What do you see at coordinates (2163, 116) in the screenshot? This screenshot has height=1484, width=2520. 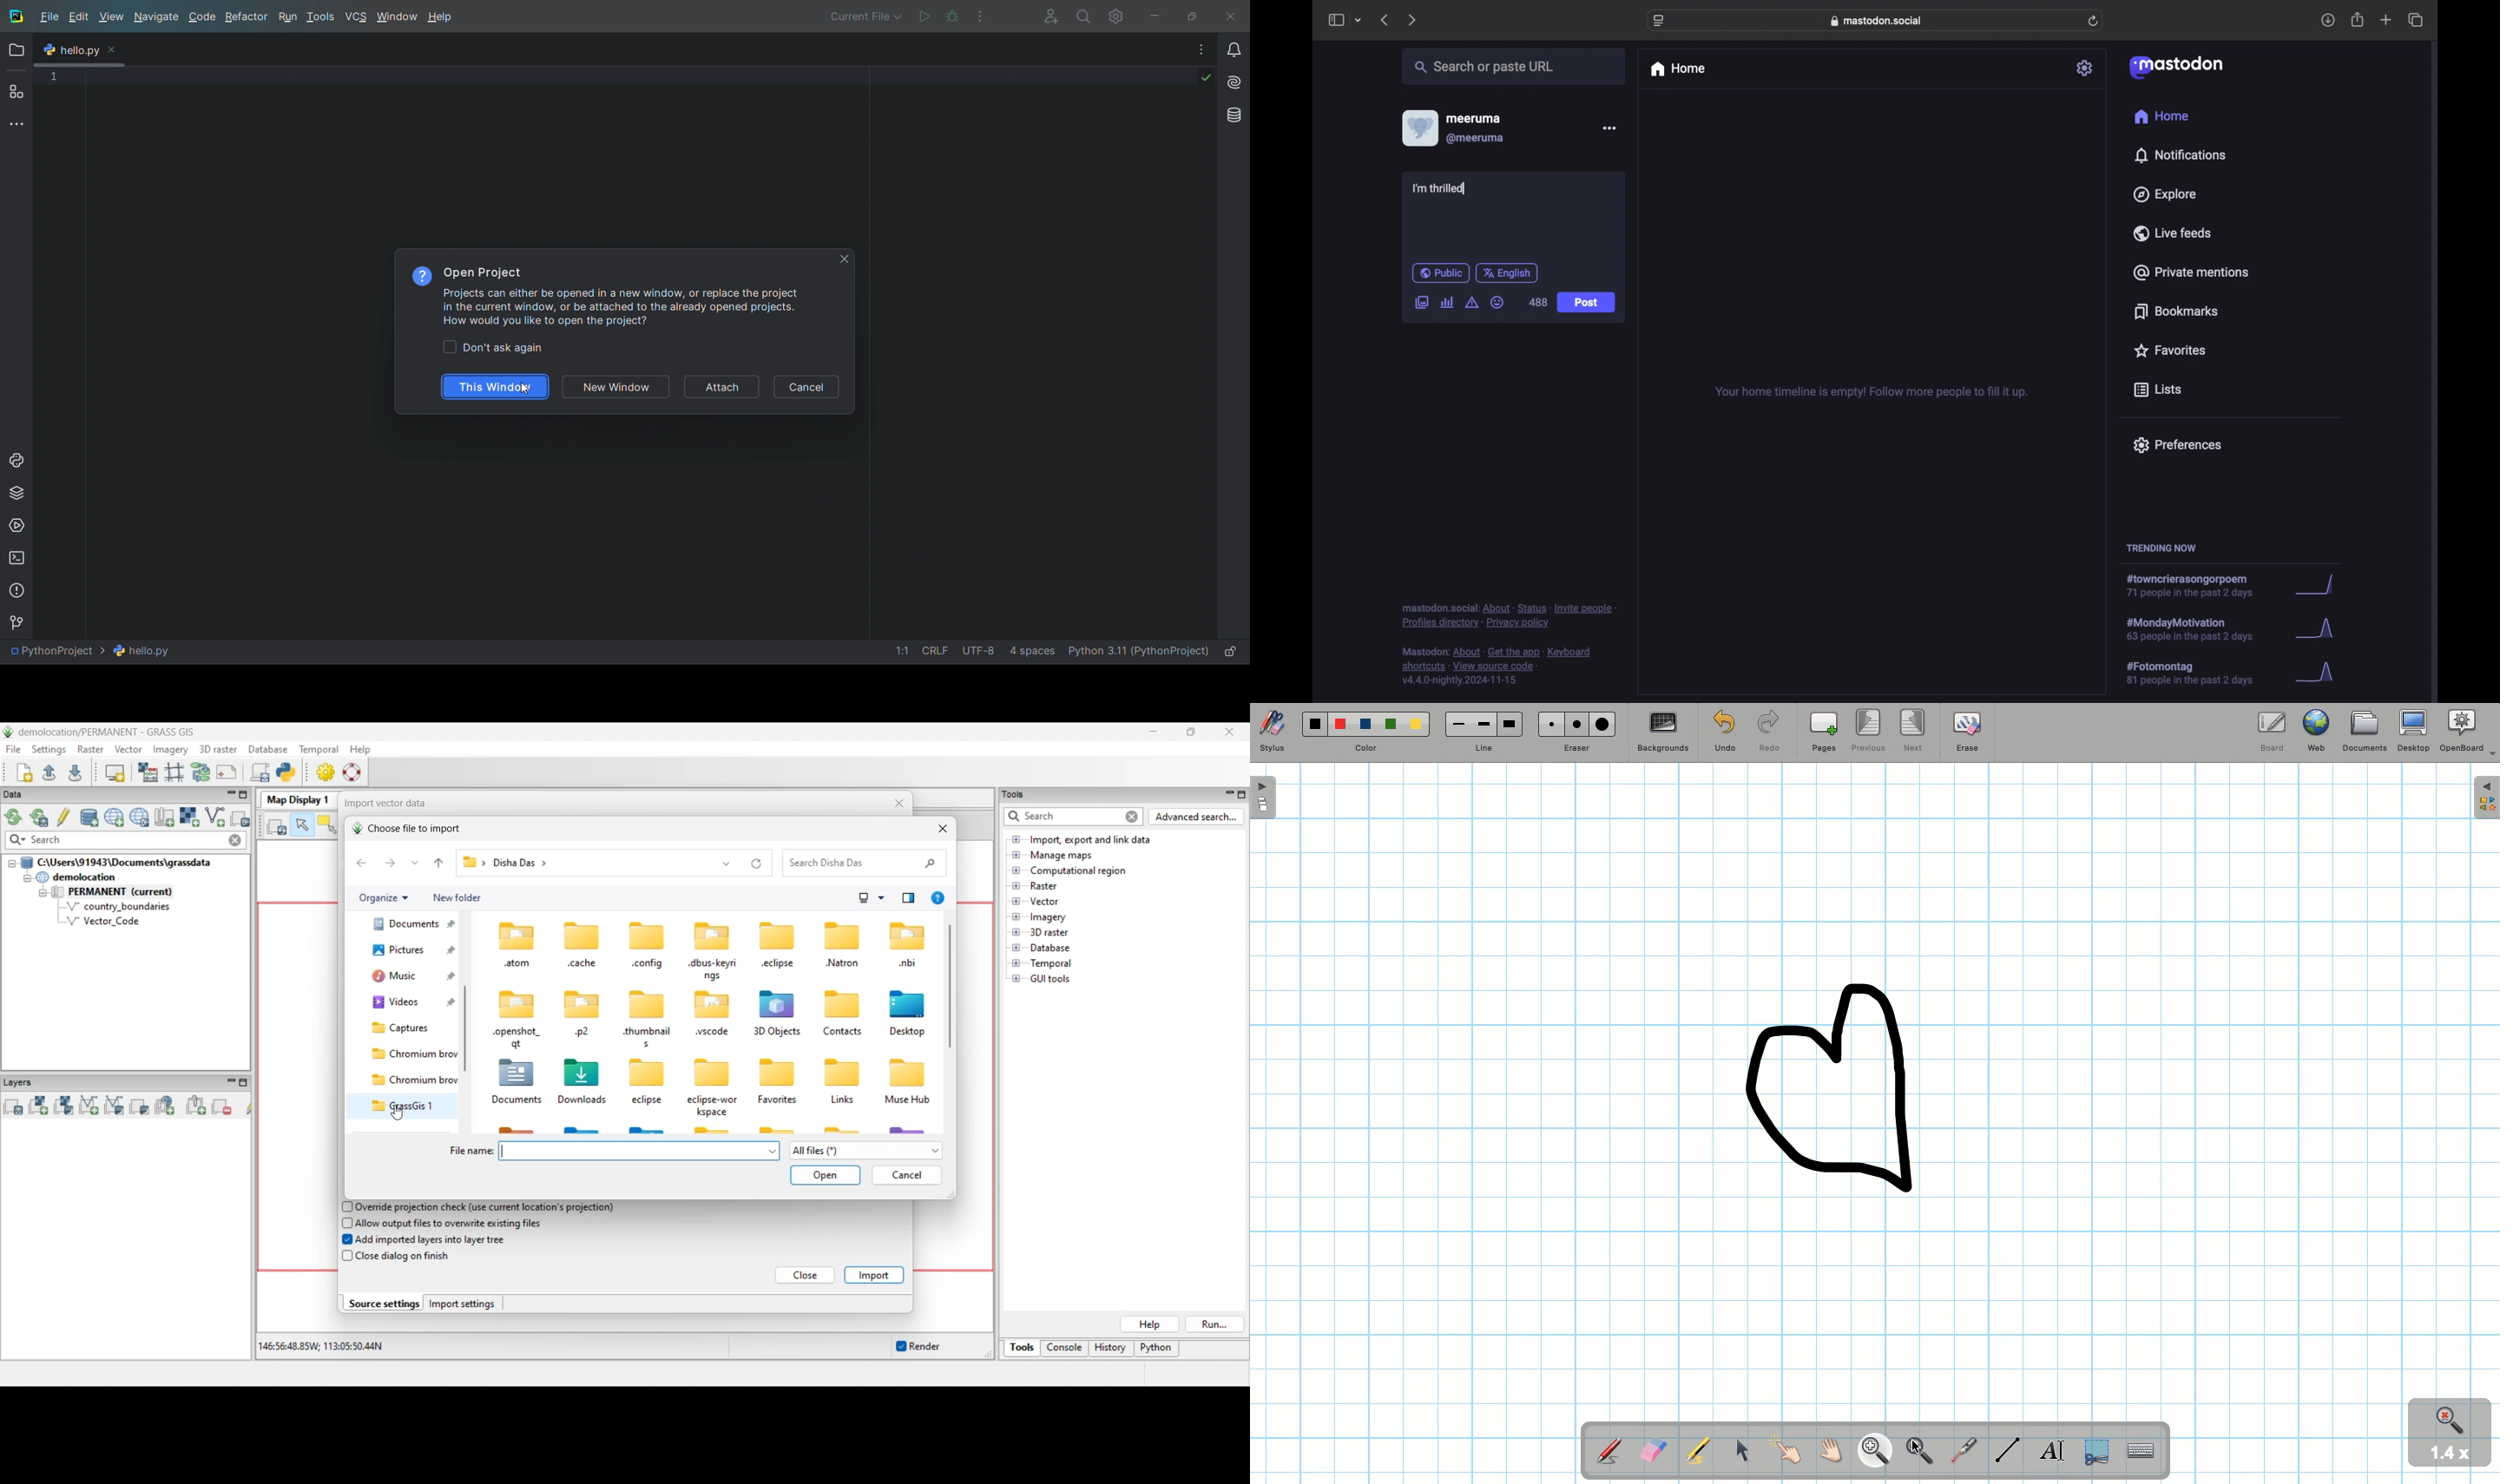 I see `home` at bounding box center [2163, 116].